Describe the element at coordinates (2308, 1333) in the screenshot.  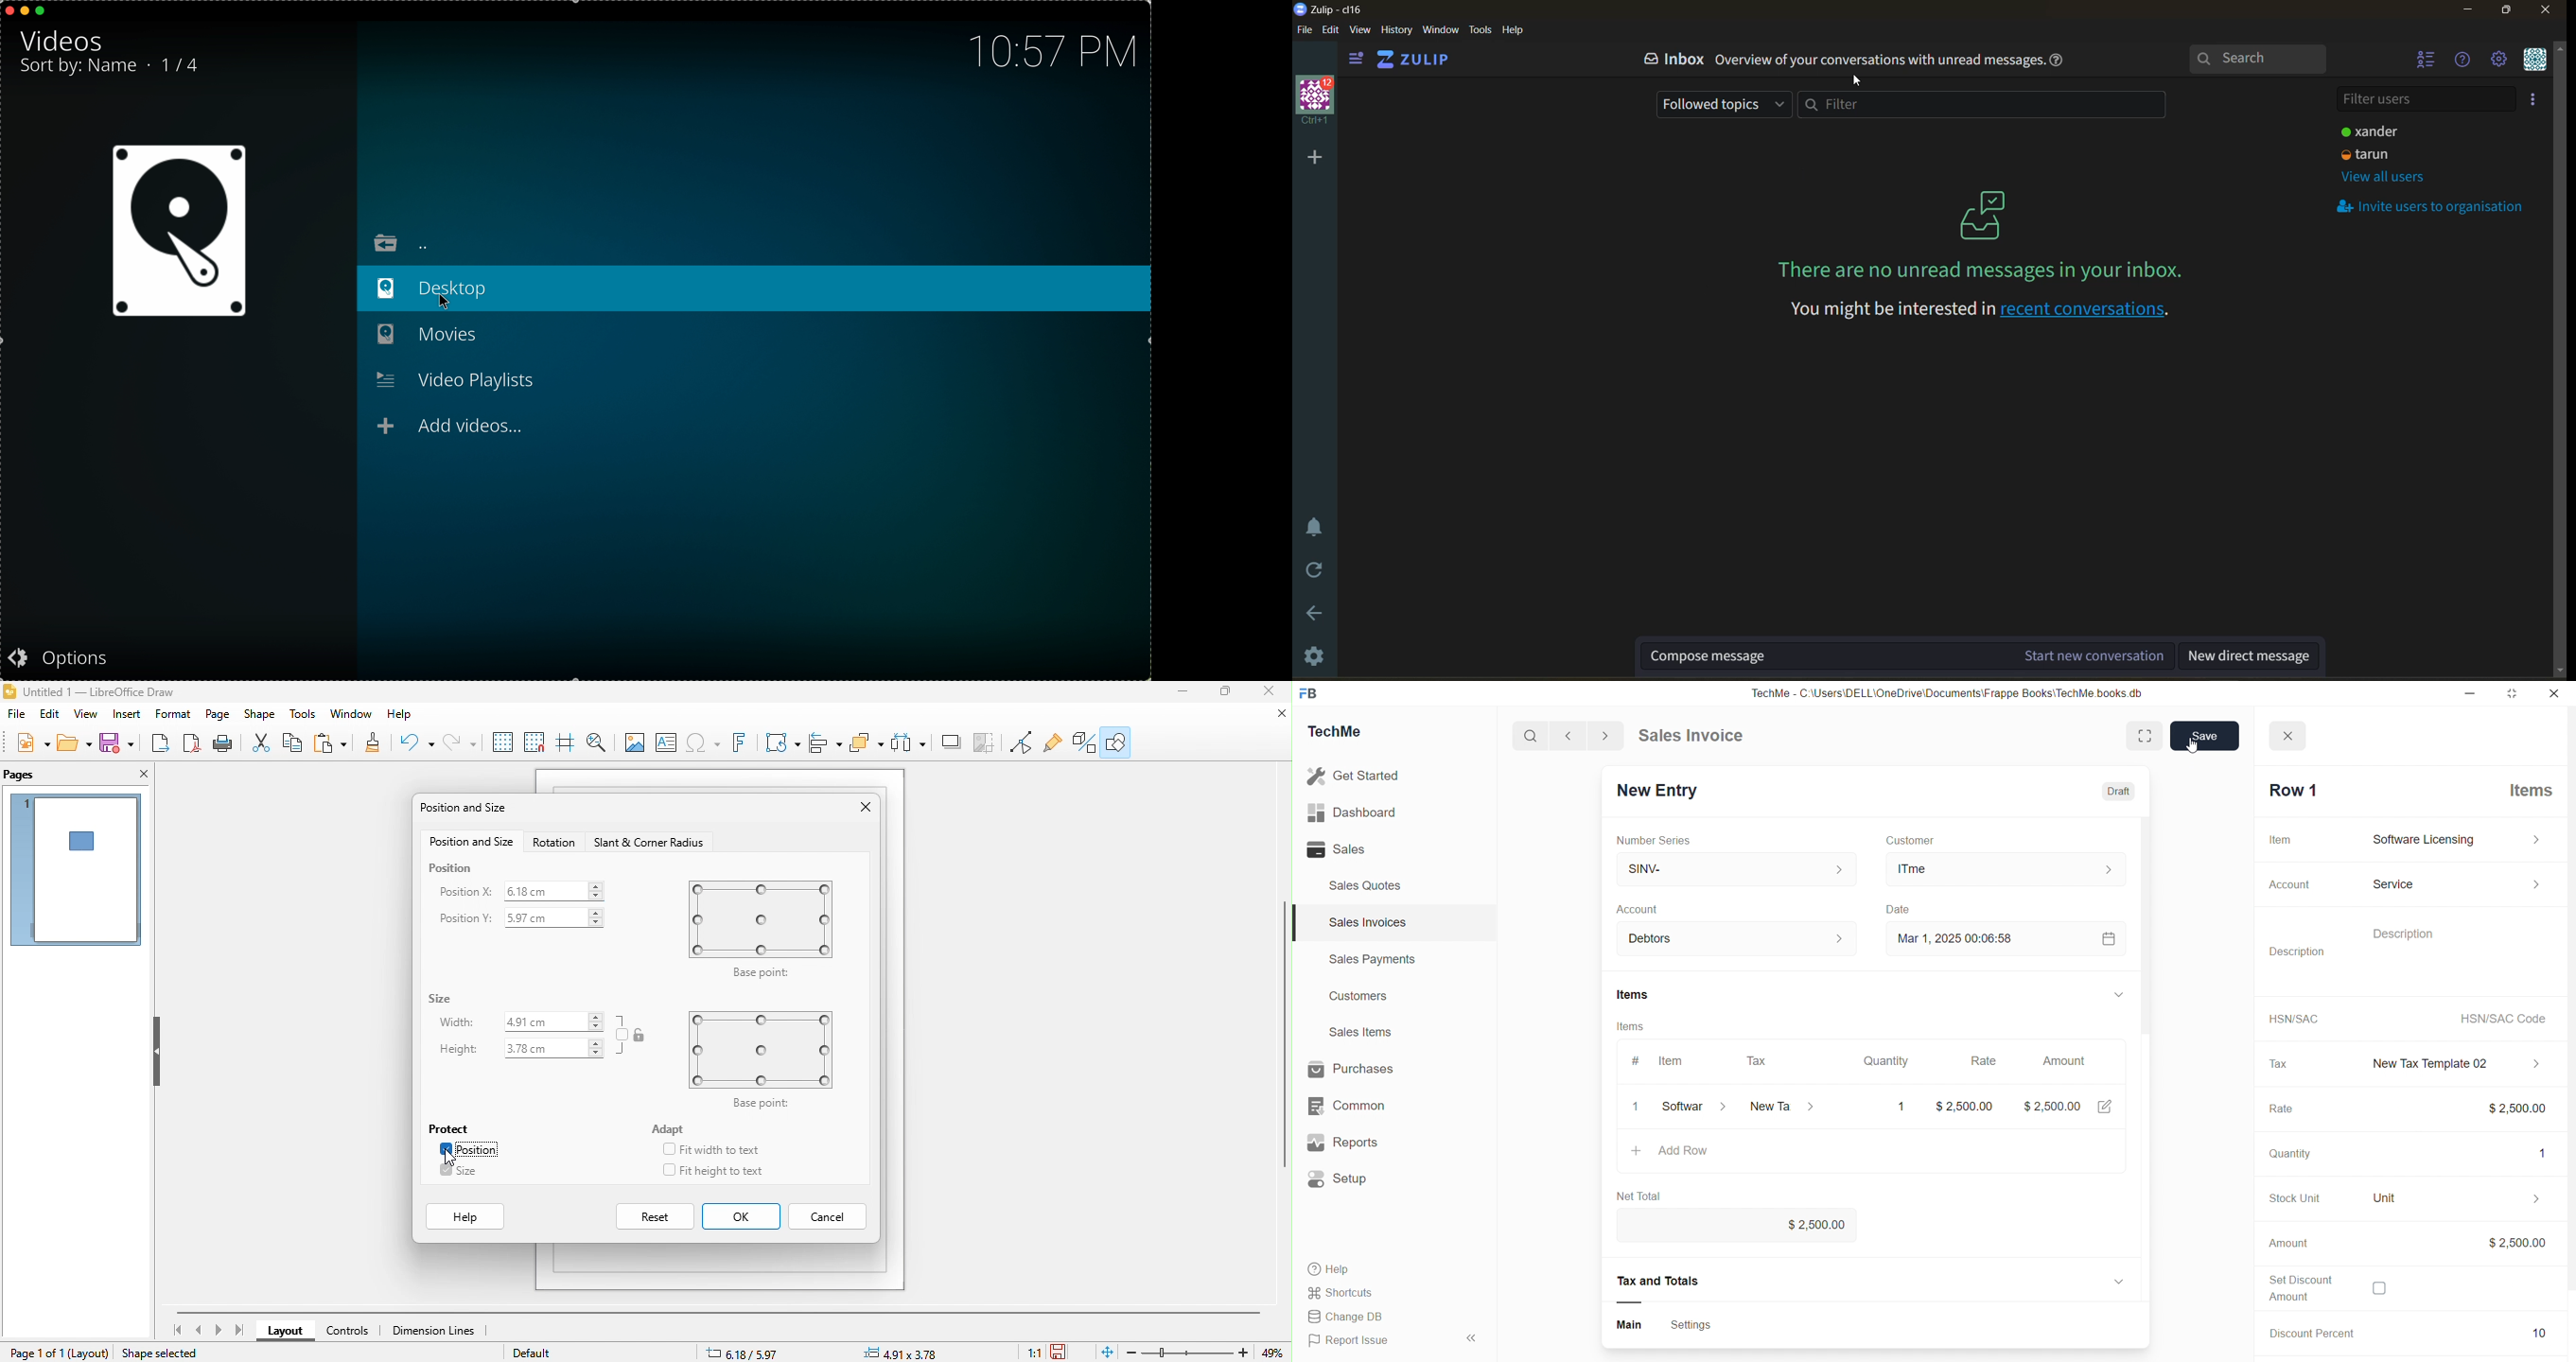
I see `Discount Percent` at that location.